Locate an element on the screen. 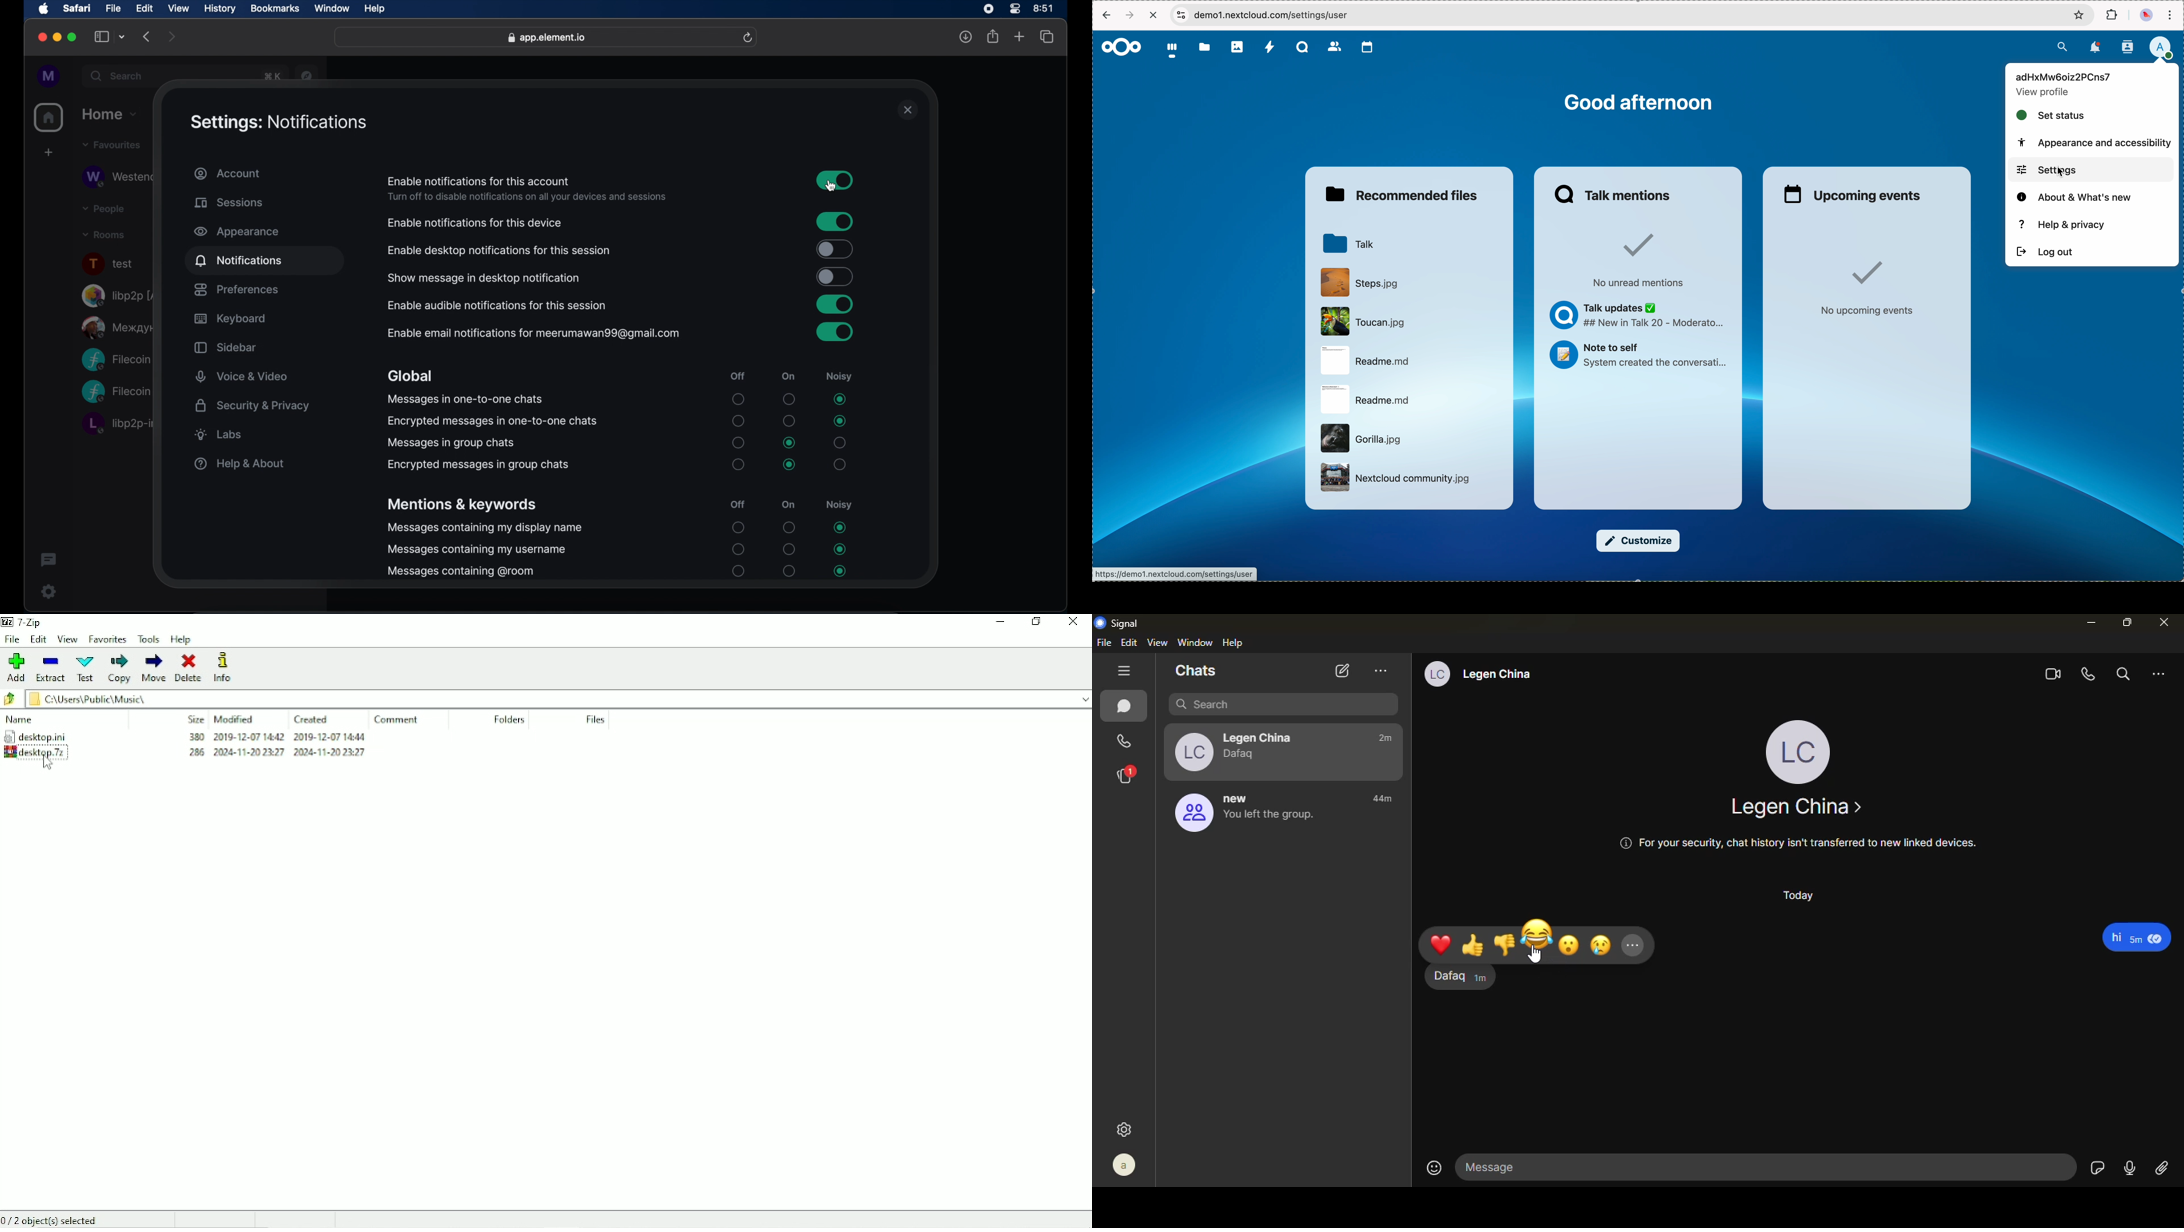 This screenshot has width=2184, height=1232. 286 is located at coordinates (197, 752).